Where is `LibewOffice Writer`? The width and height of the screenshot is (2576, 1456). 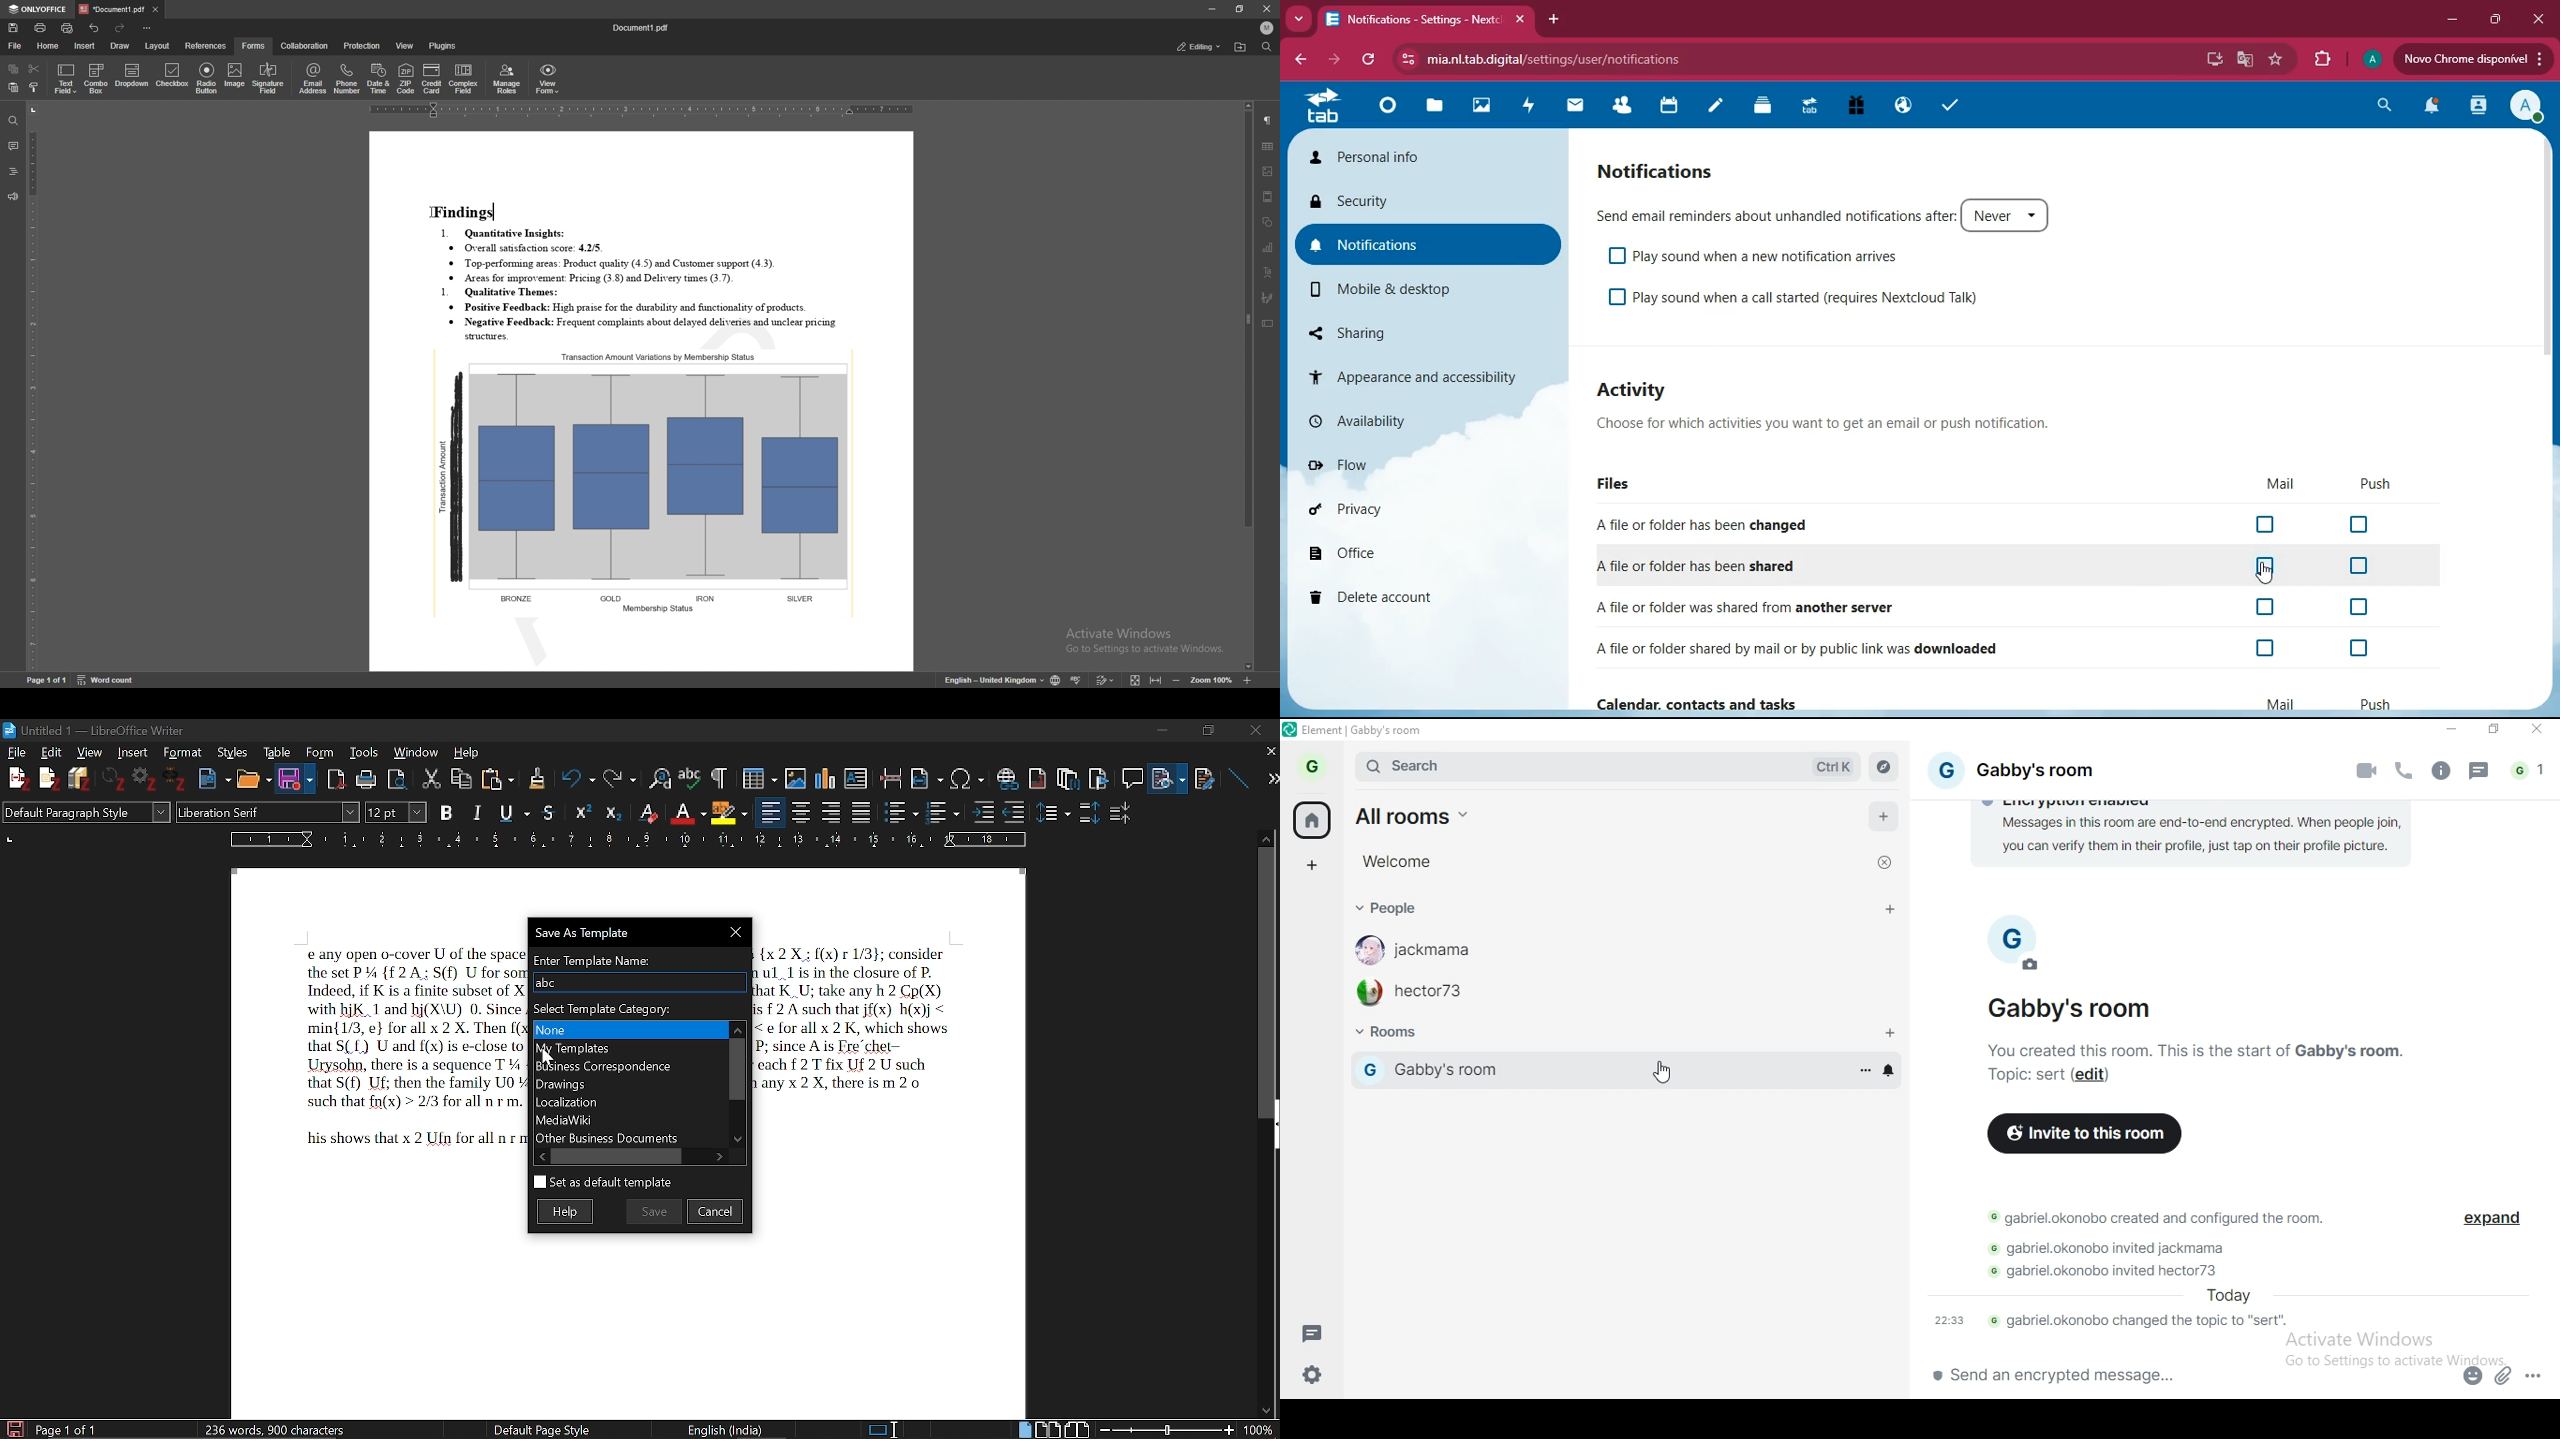
LibewOffice Writer is located at coordinates (9, 729).